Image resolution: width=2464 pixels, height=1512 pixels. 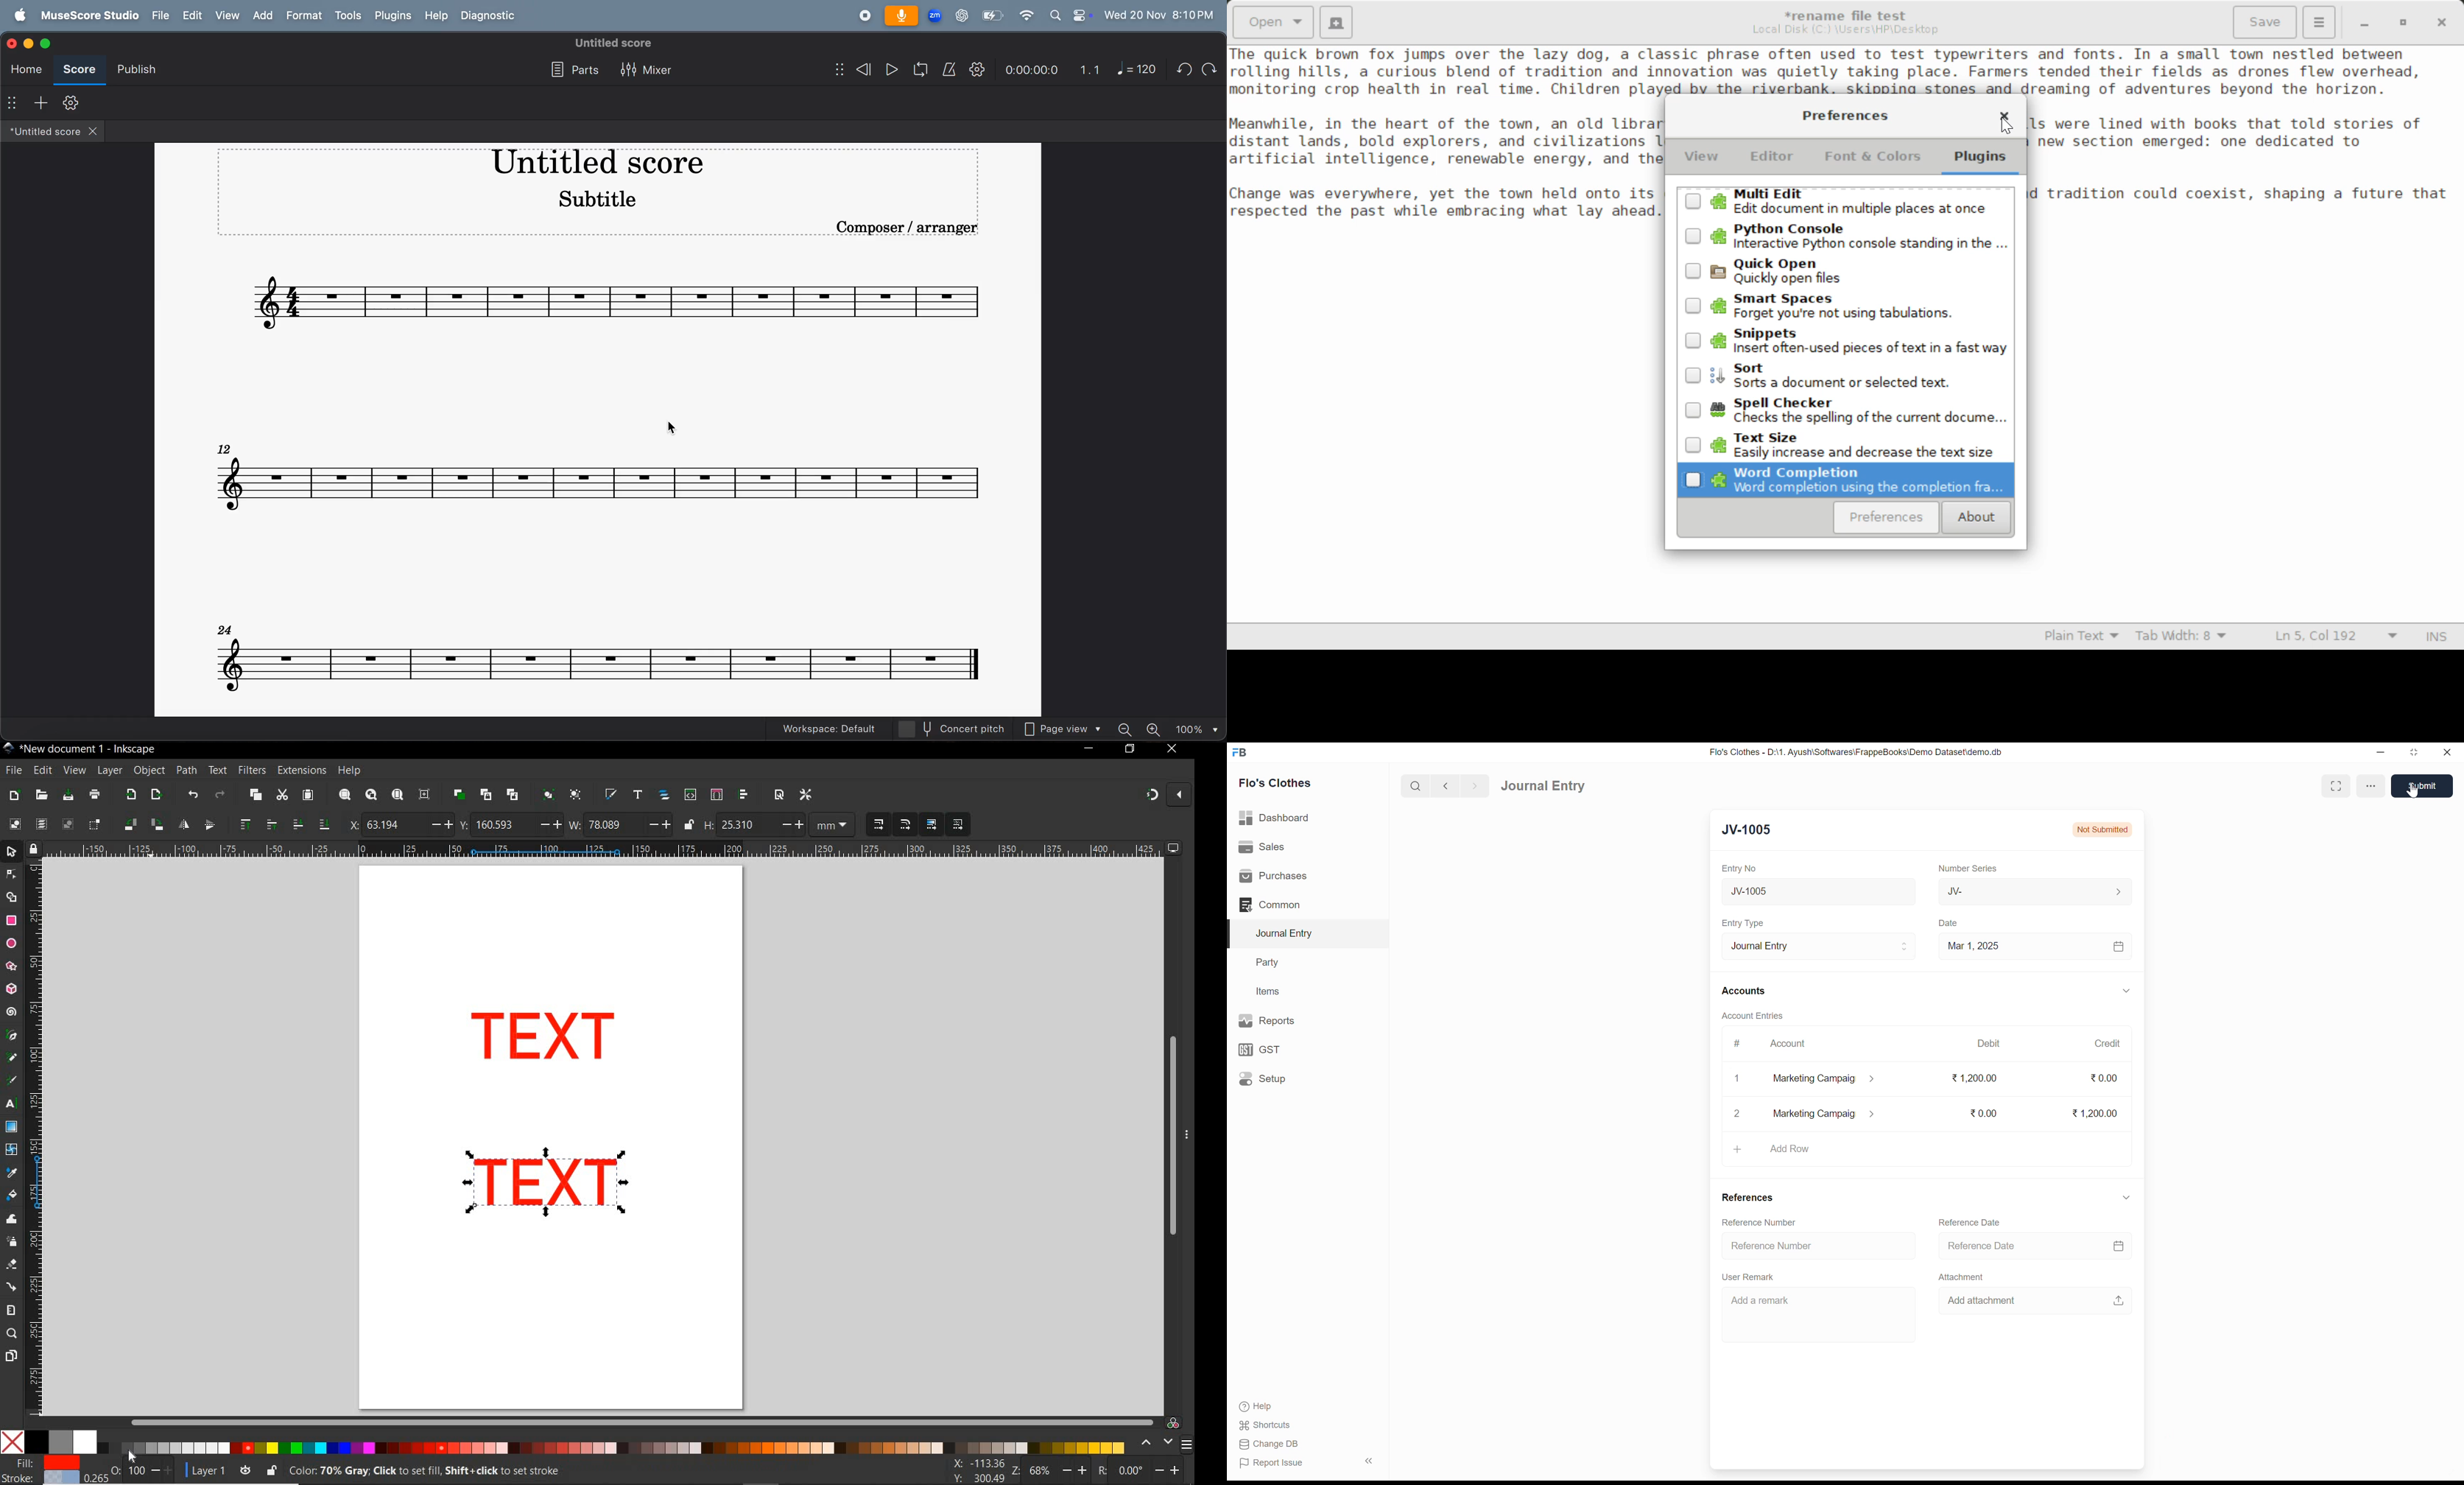 I want to click on not submitted, so click(x=2103, y=829).